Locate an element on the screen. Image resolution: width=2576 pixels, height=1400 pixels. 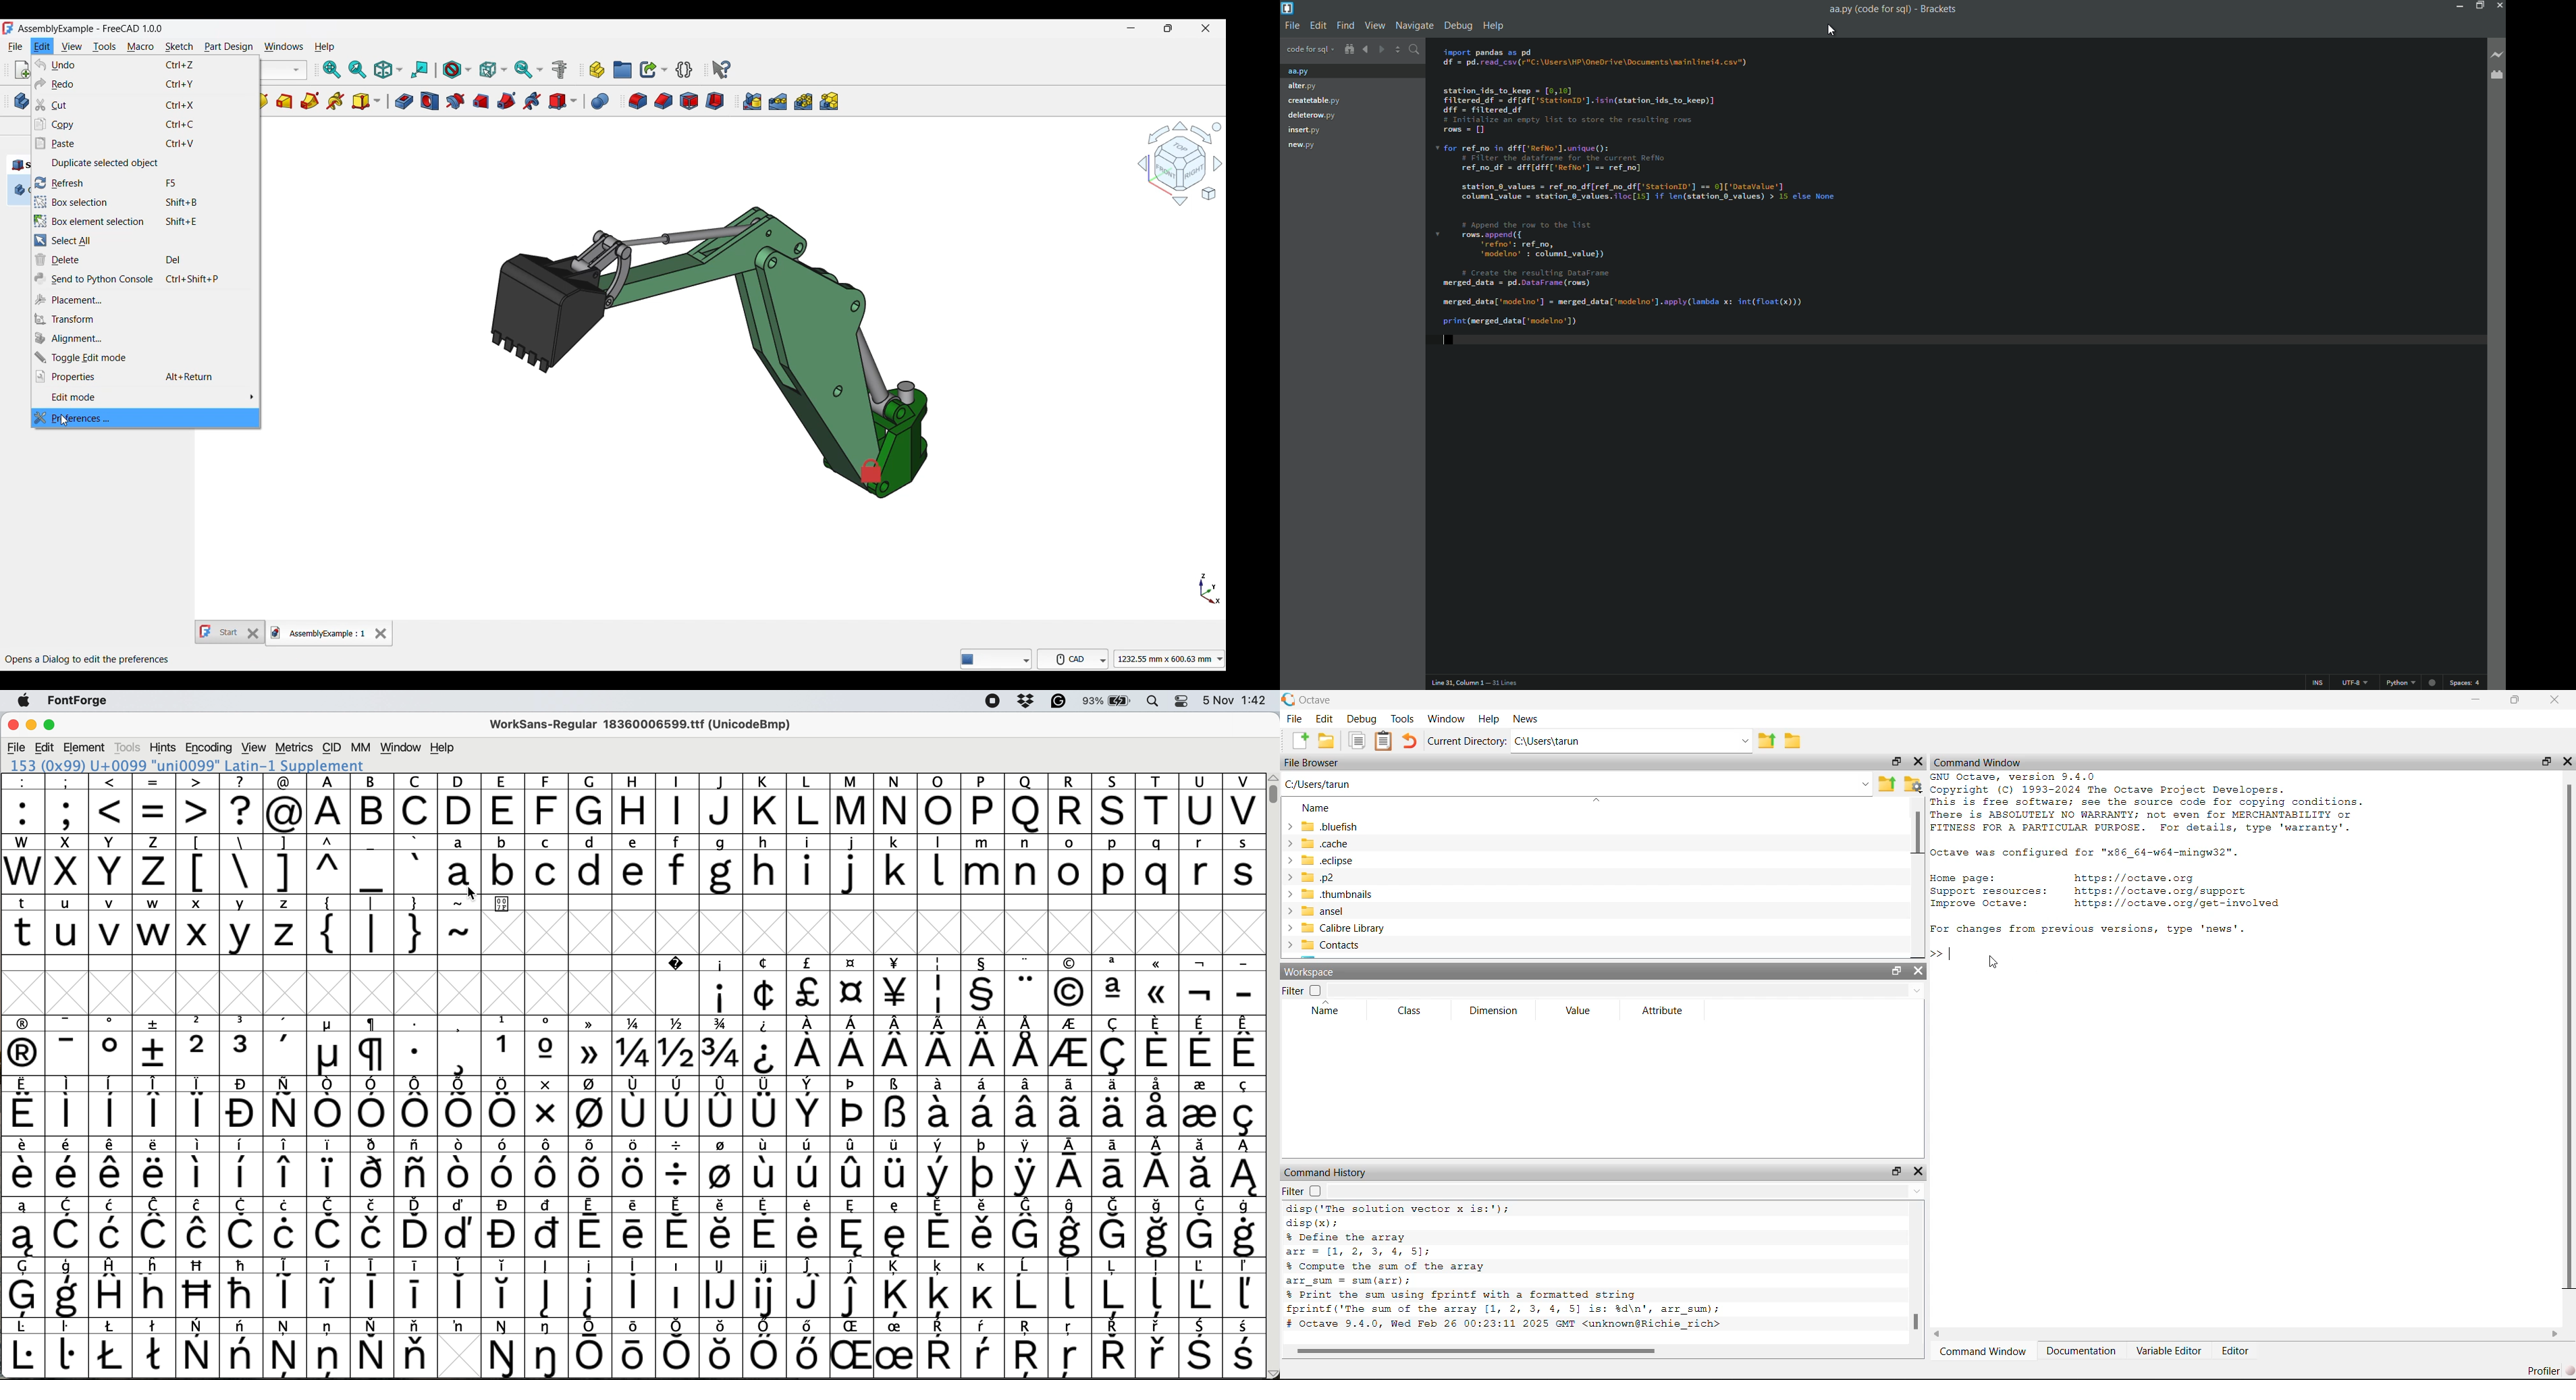
1/2 is located at coordinates (678, 1045).